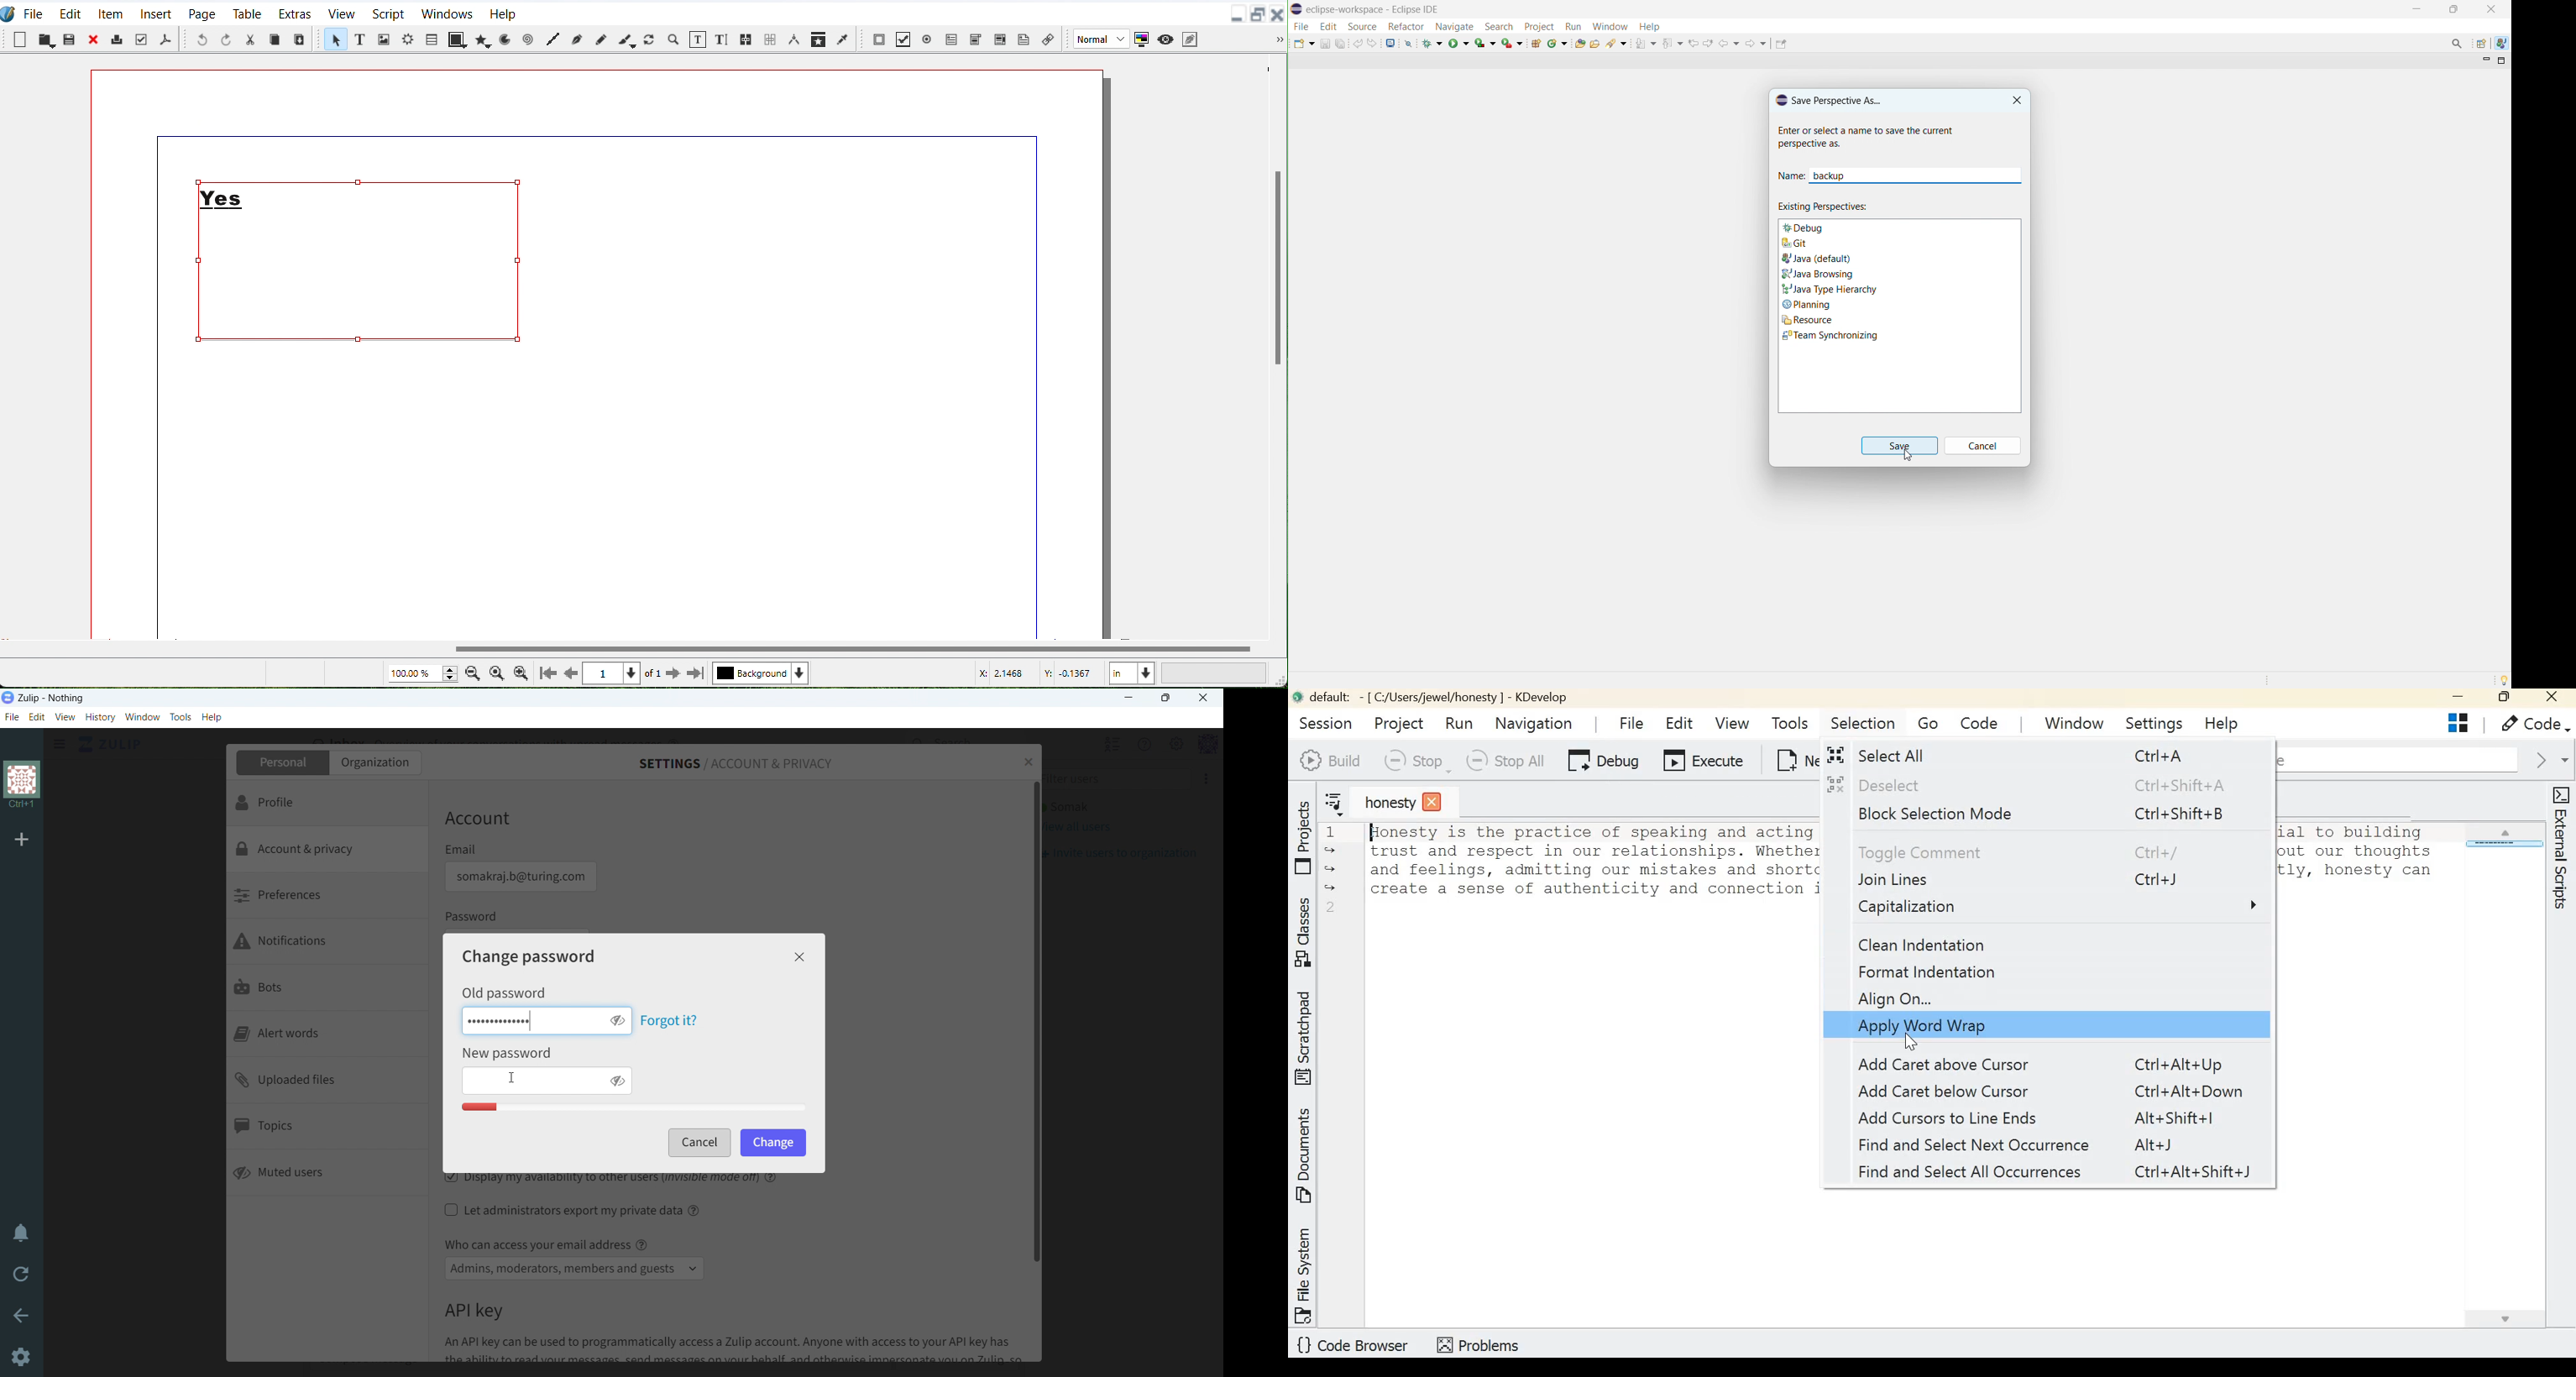 The height and width of the screenshot is (1400, 2576). Describe the element at coordinates (101, 717) in the screenshot. I see `history` at that location.